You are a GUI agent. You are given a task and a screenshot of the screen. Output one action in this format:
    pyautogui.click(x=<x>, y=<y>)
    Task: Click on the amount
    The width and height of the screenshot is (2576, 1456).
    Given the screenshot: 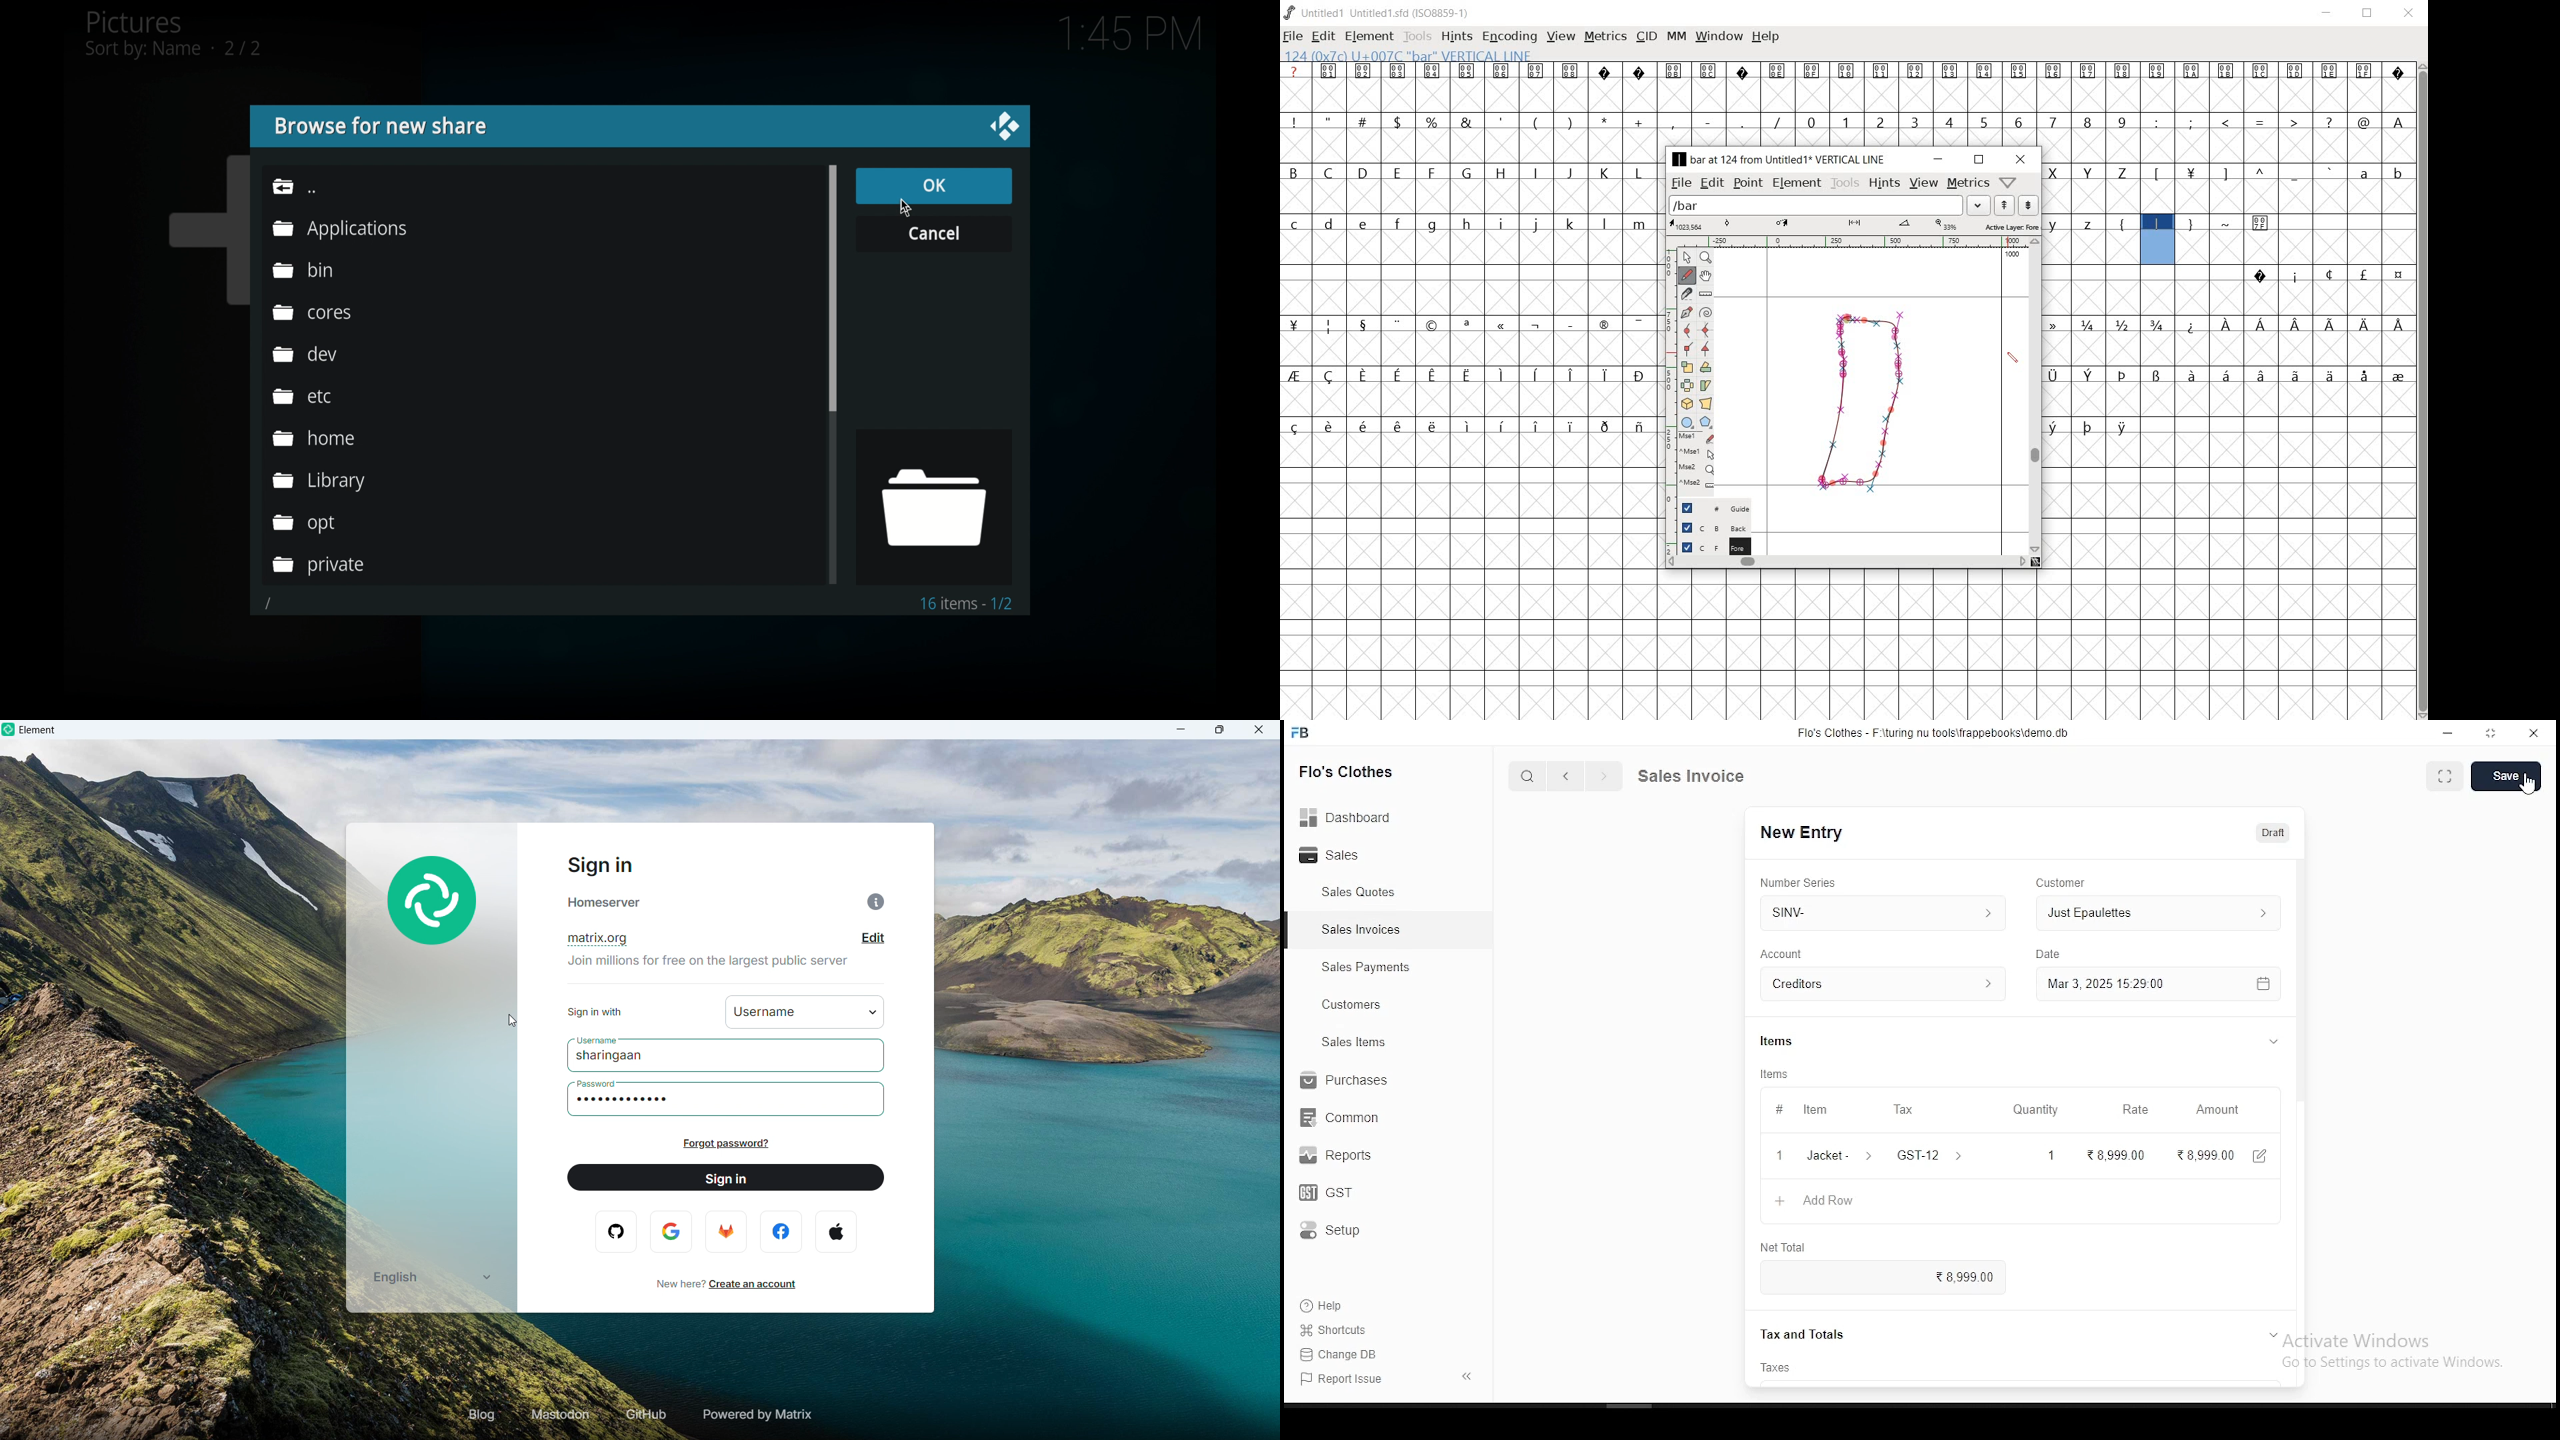 What is the action you would take?
    pyautogui.click(x=2222, y=1110)
    